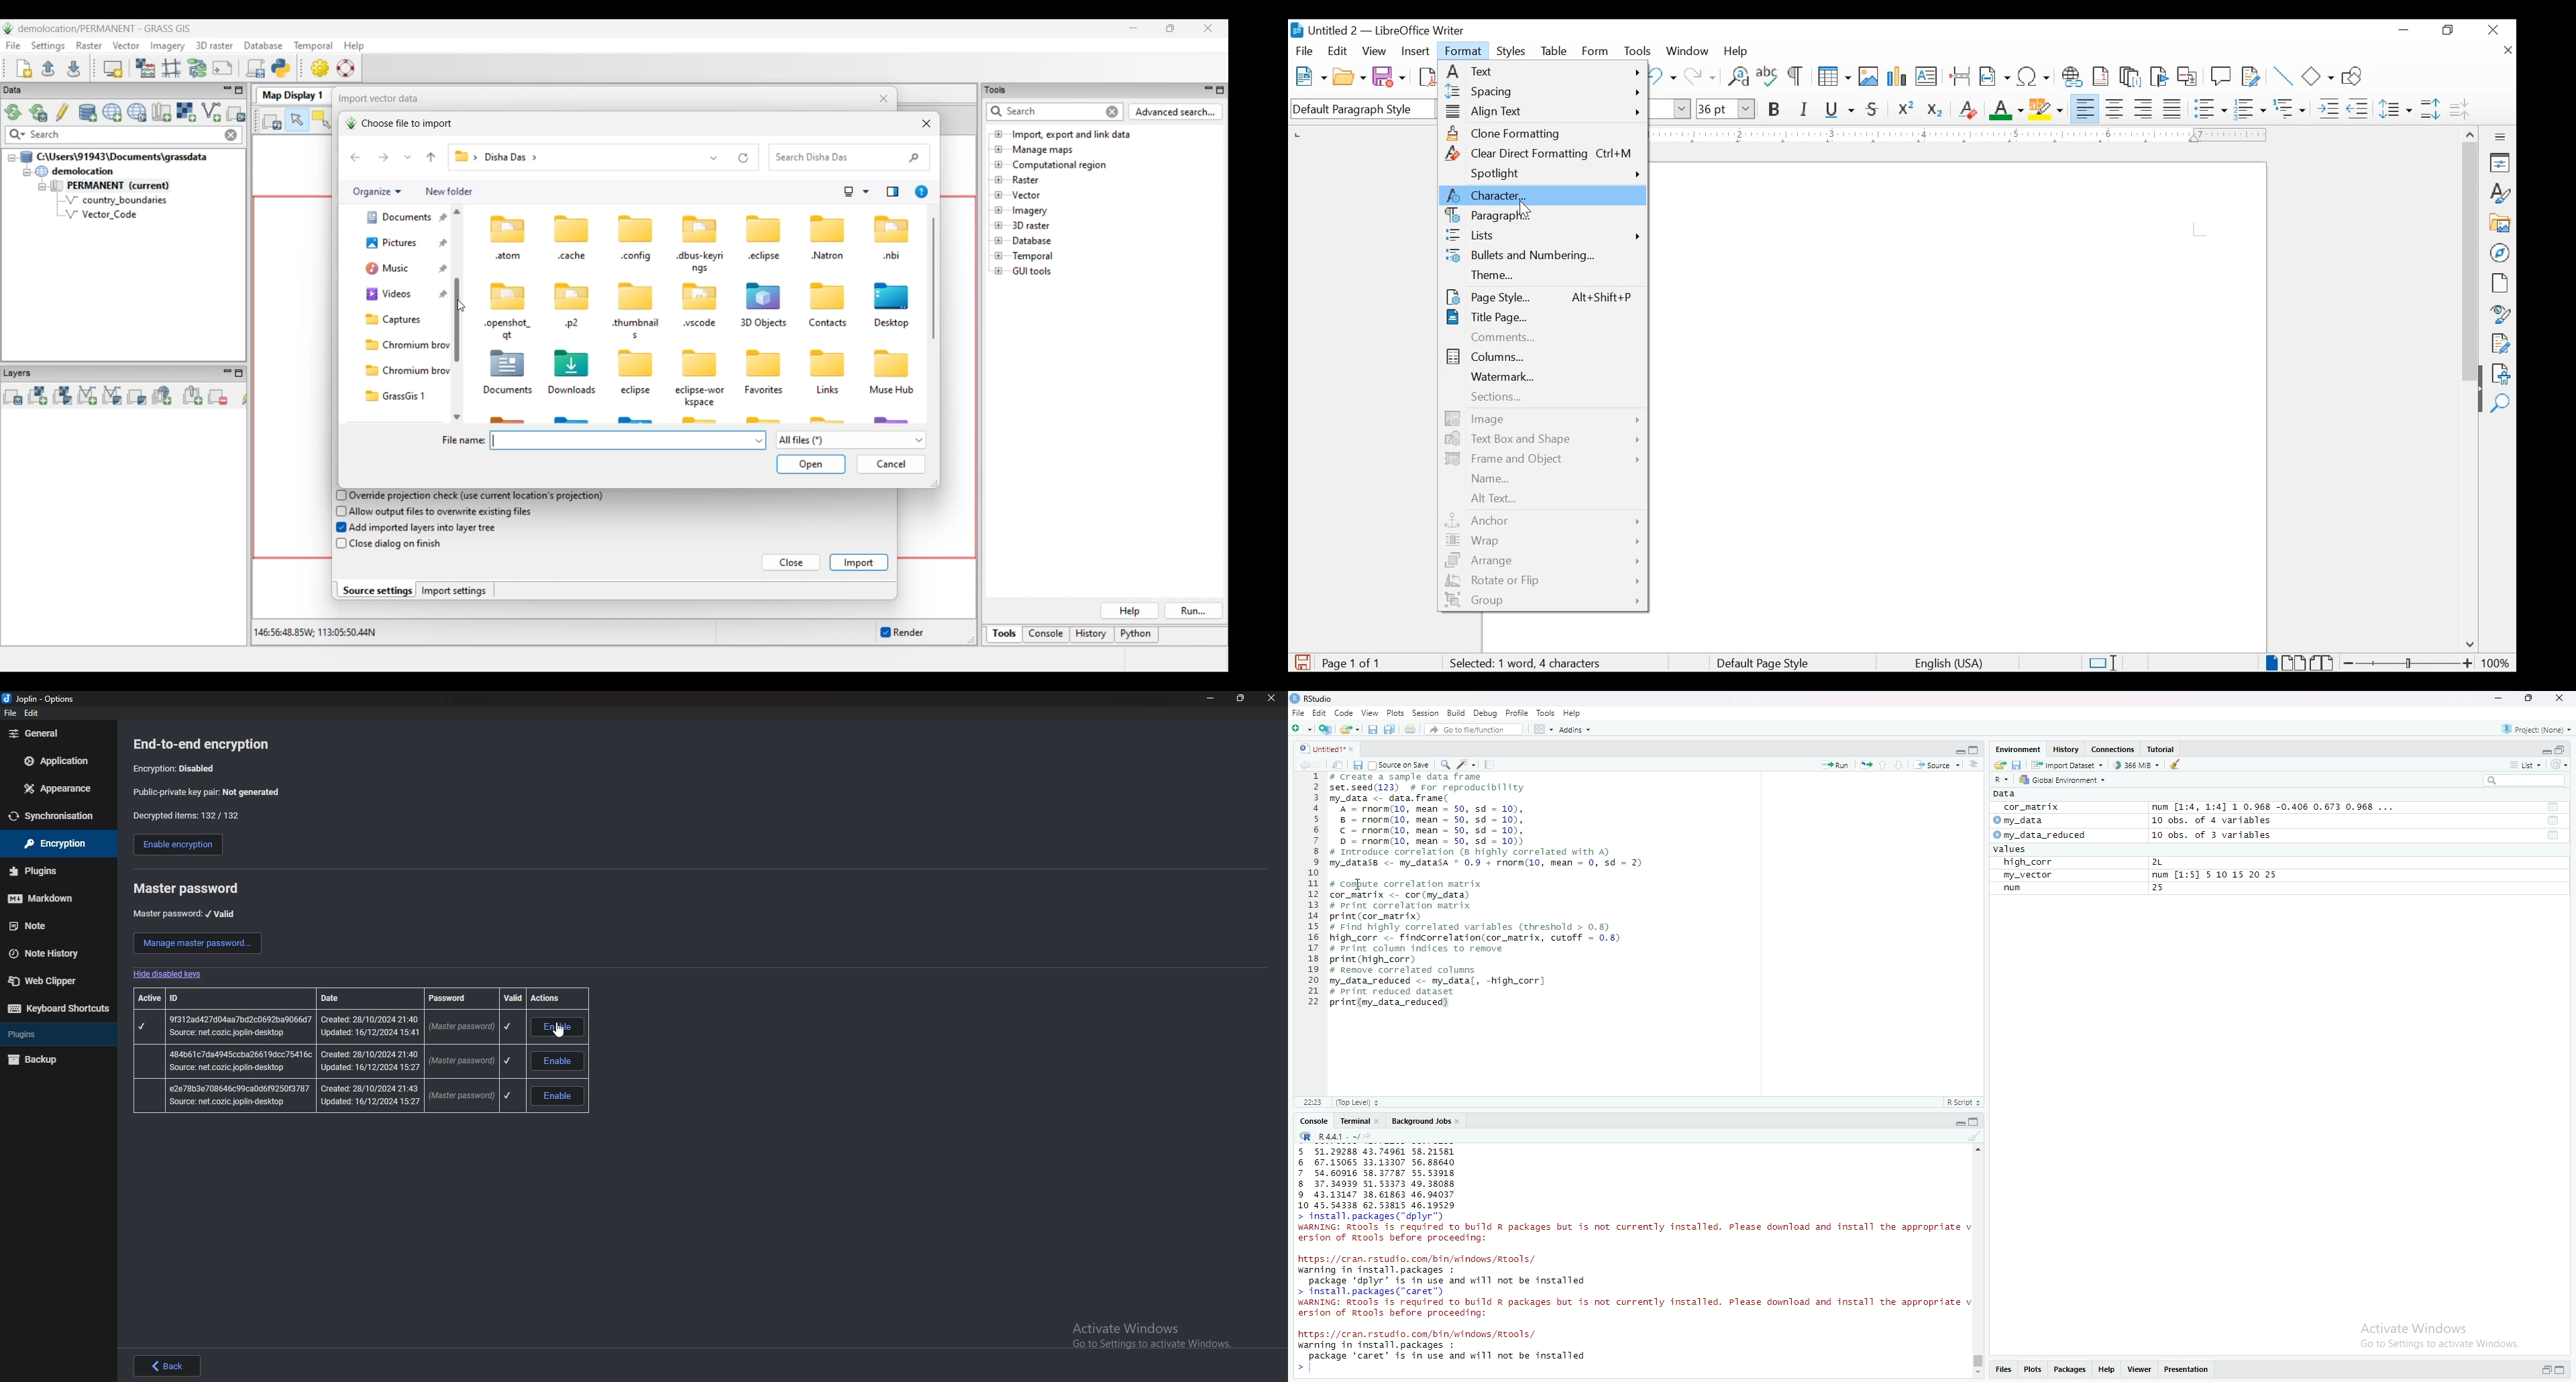 This screenshot has width=2576, height=1400. What do you see at coordinates (2501, 193) in the screenshot?
I see `styles` at bounding box center [2501, 193].